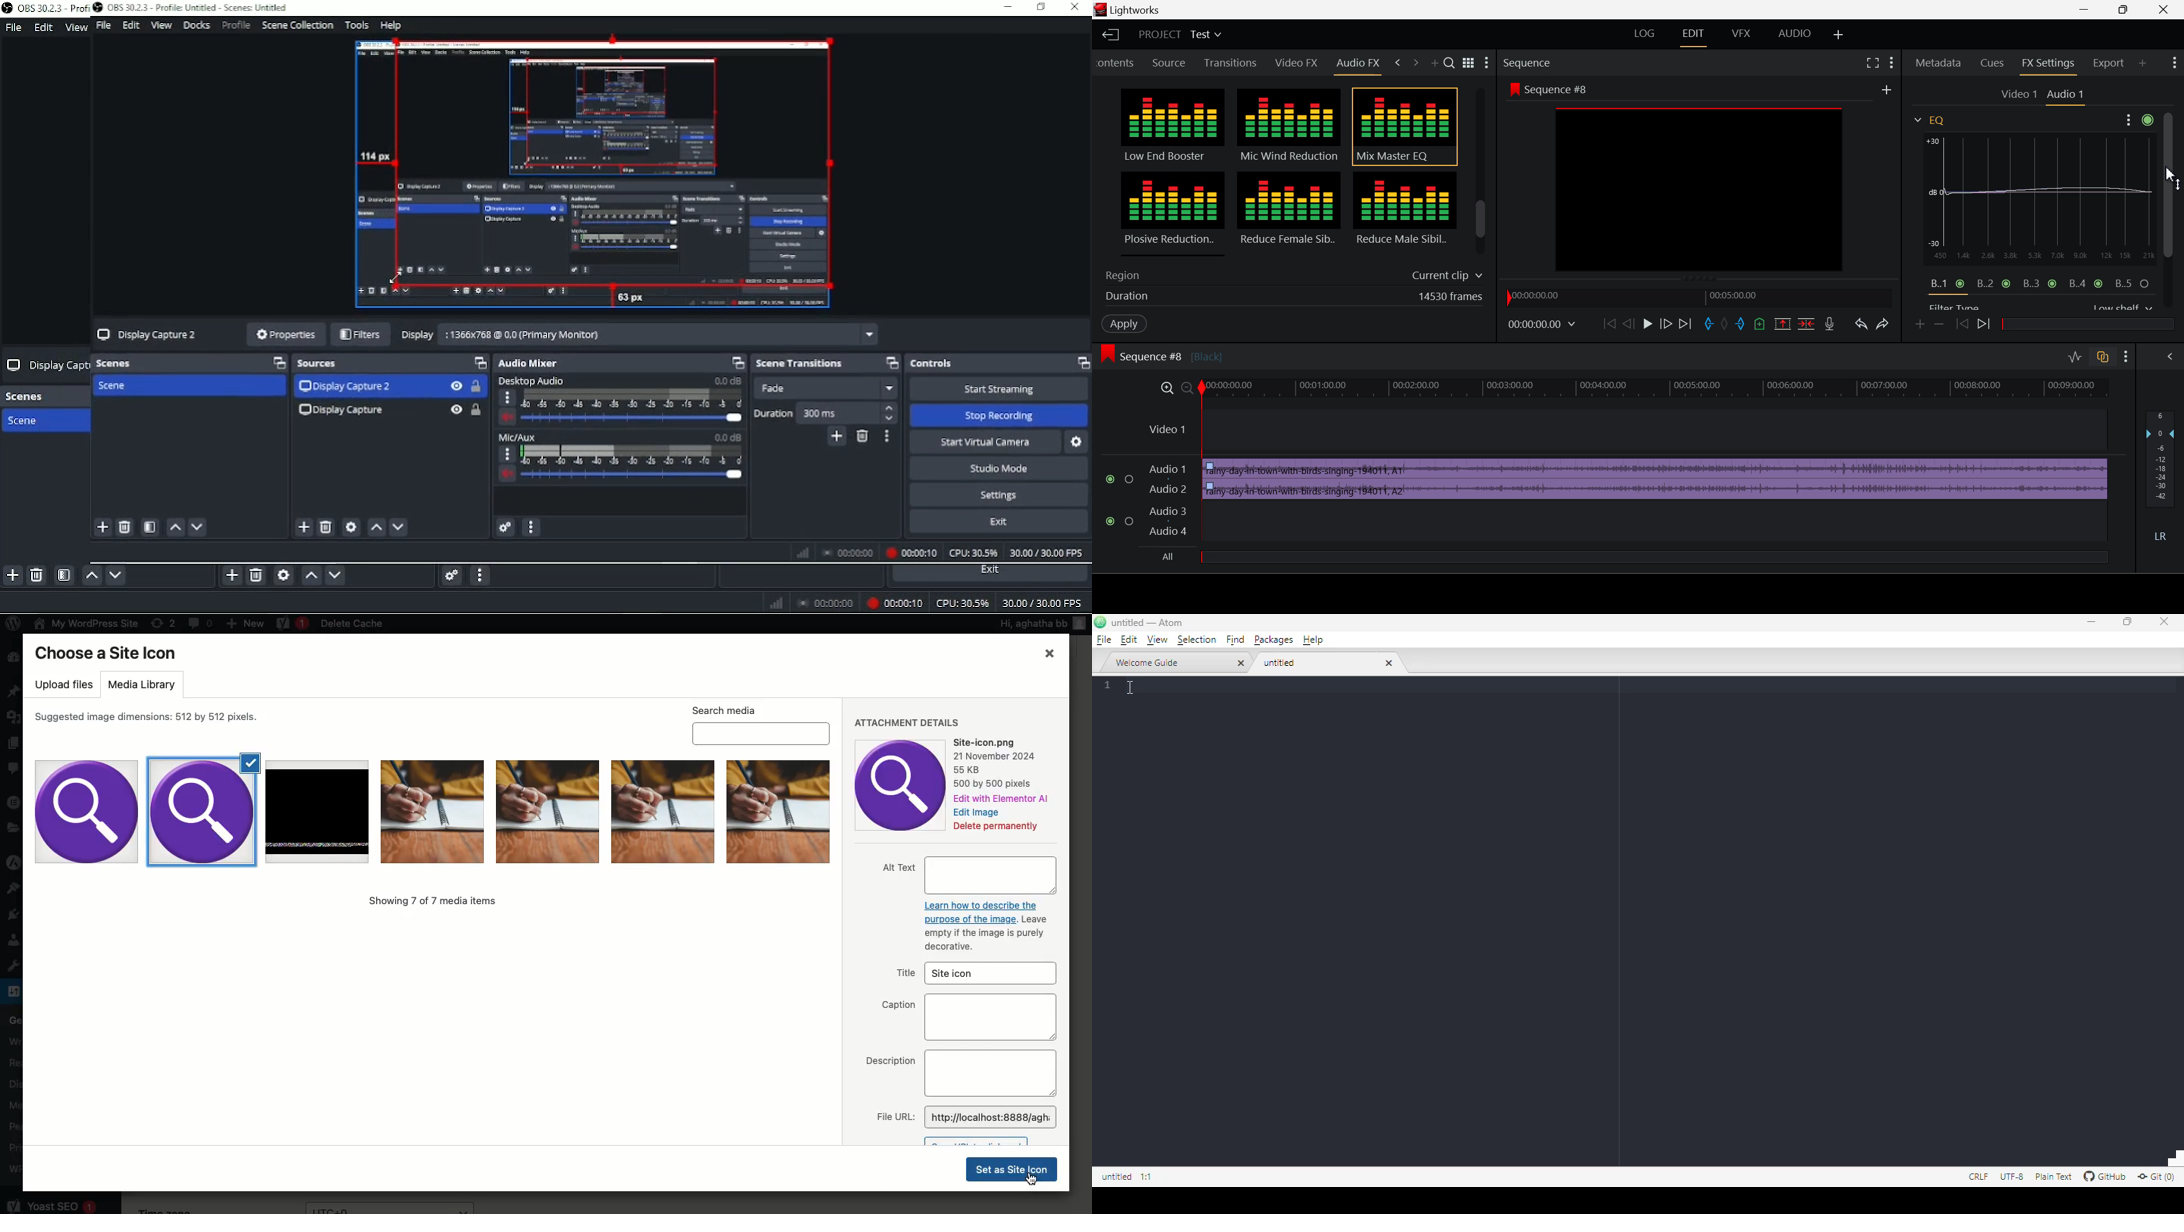 The height and width of the screenshot is (1232, 2184). Describe the element at coordinates (962, 604) in the screenshot. I see `CPU: 30.5%` at that location.